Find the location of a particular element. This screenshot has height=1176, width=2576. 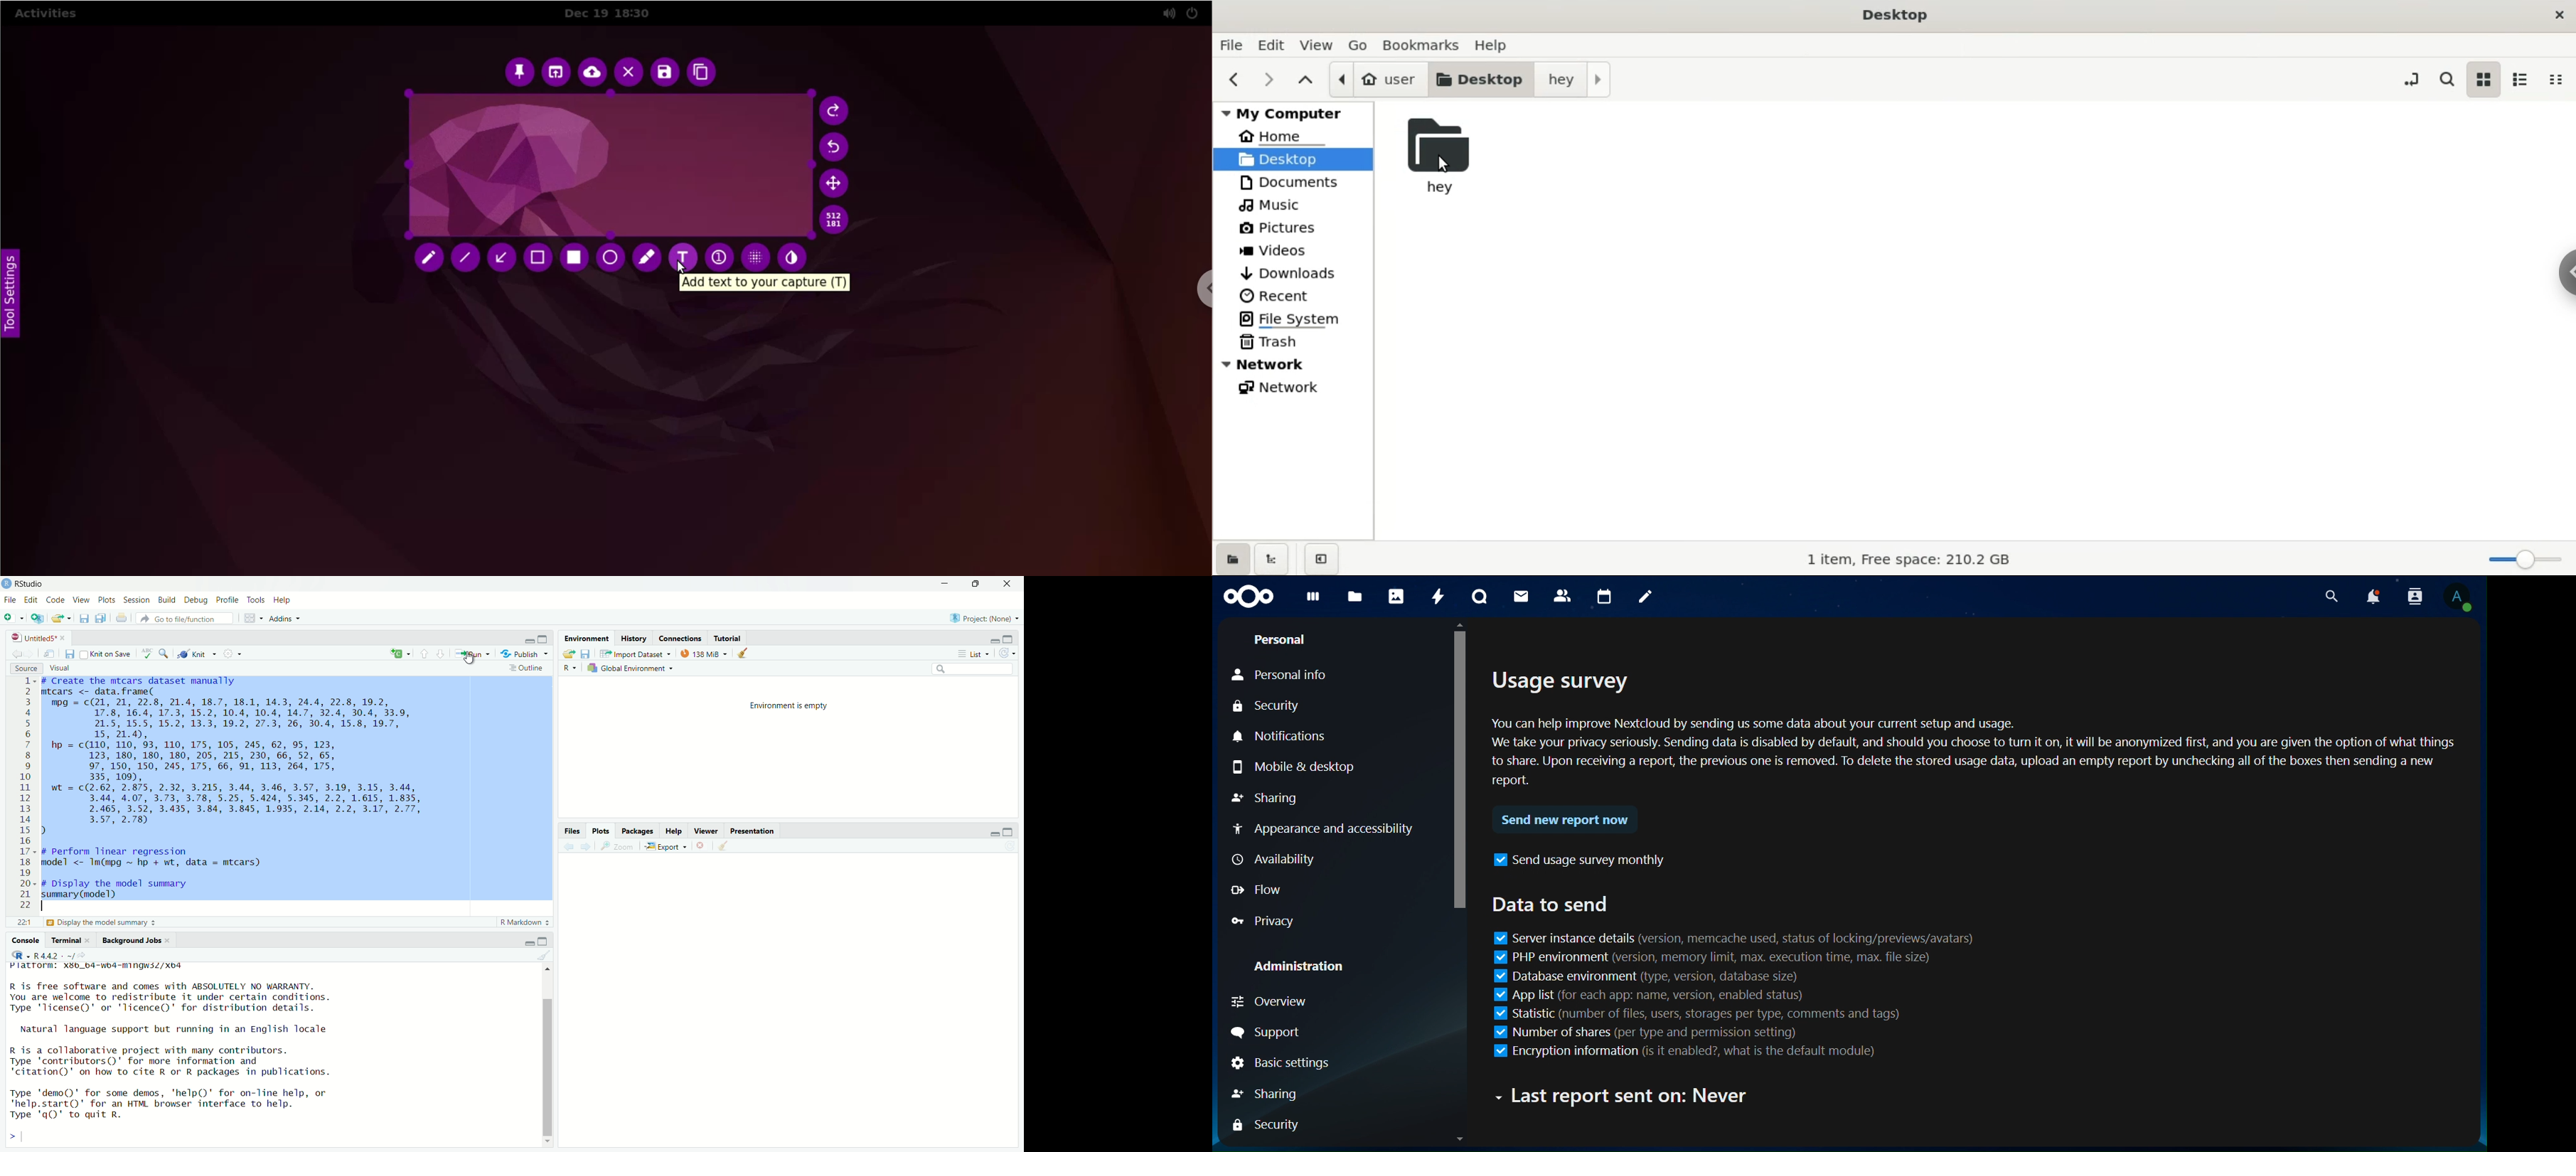

Run is located at coordinates (471, 653).